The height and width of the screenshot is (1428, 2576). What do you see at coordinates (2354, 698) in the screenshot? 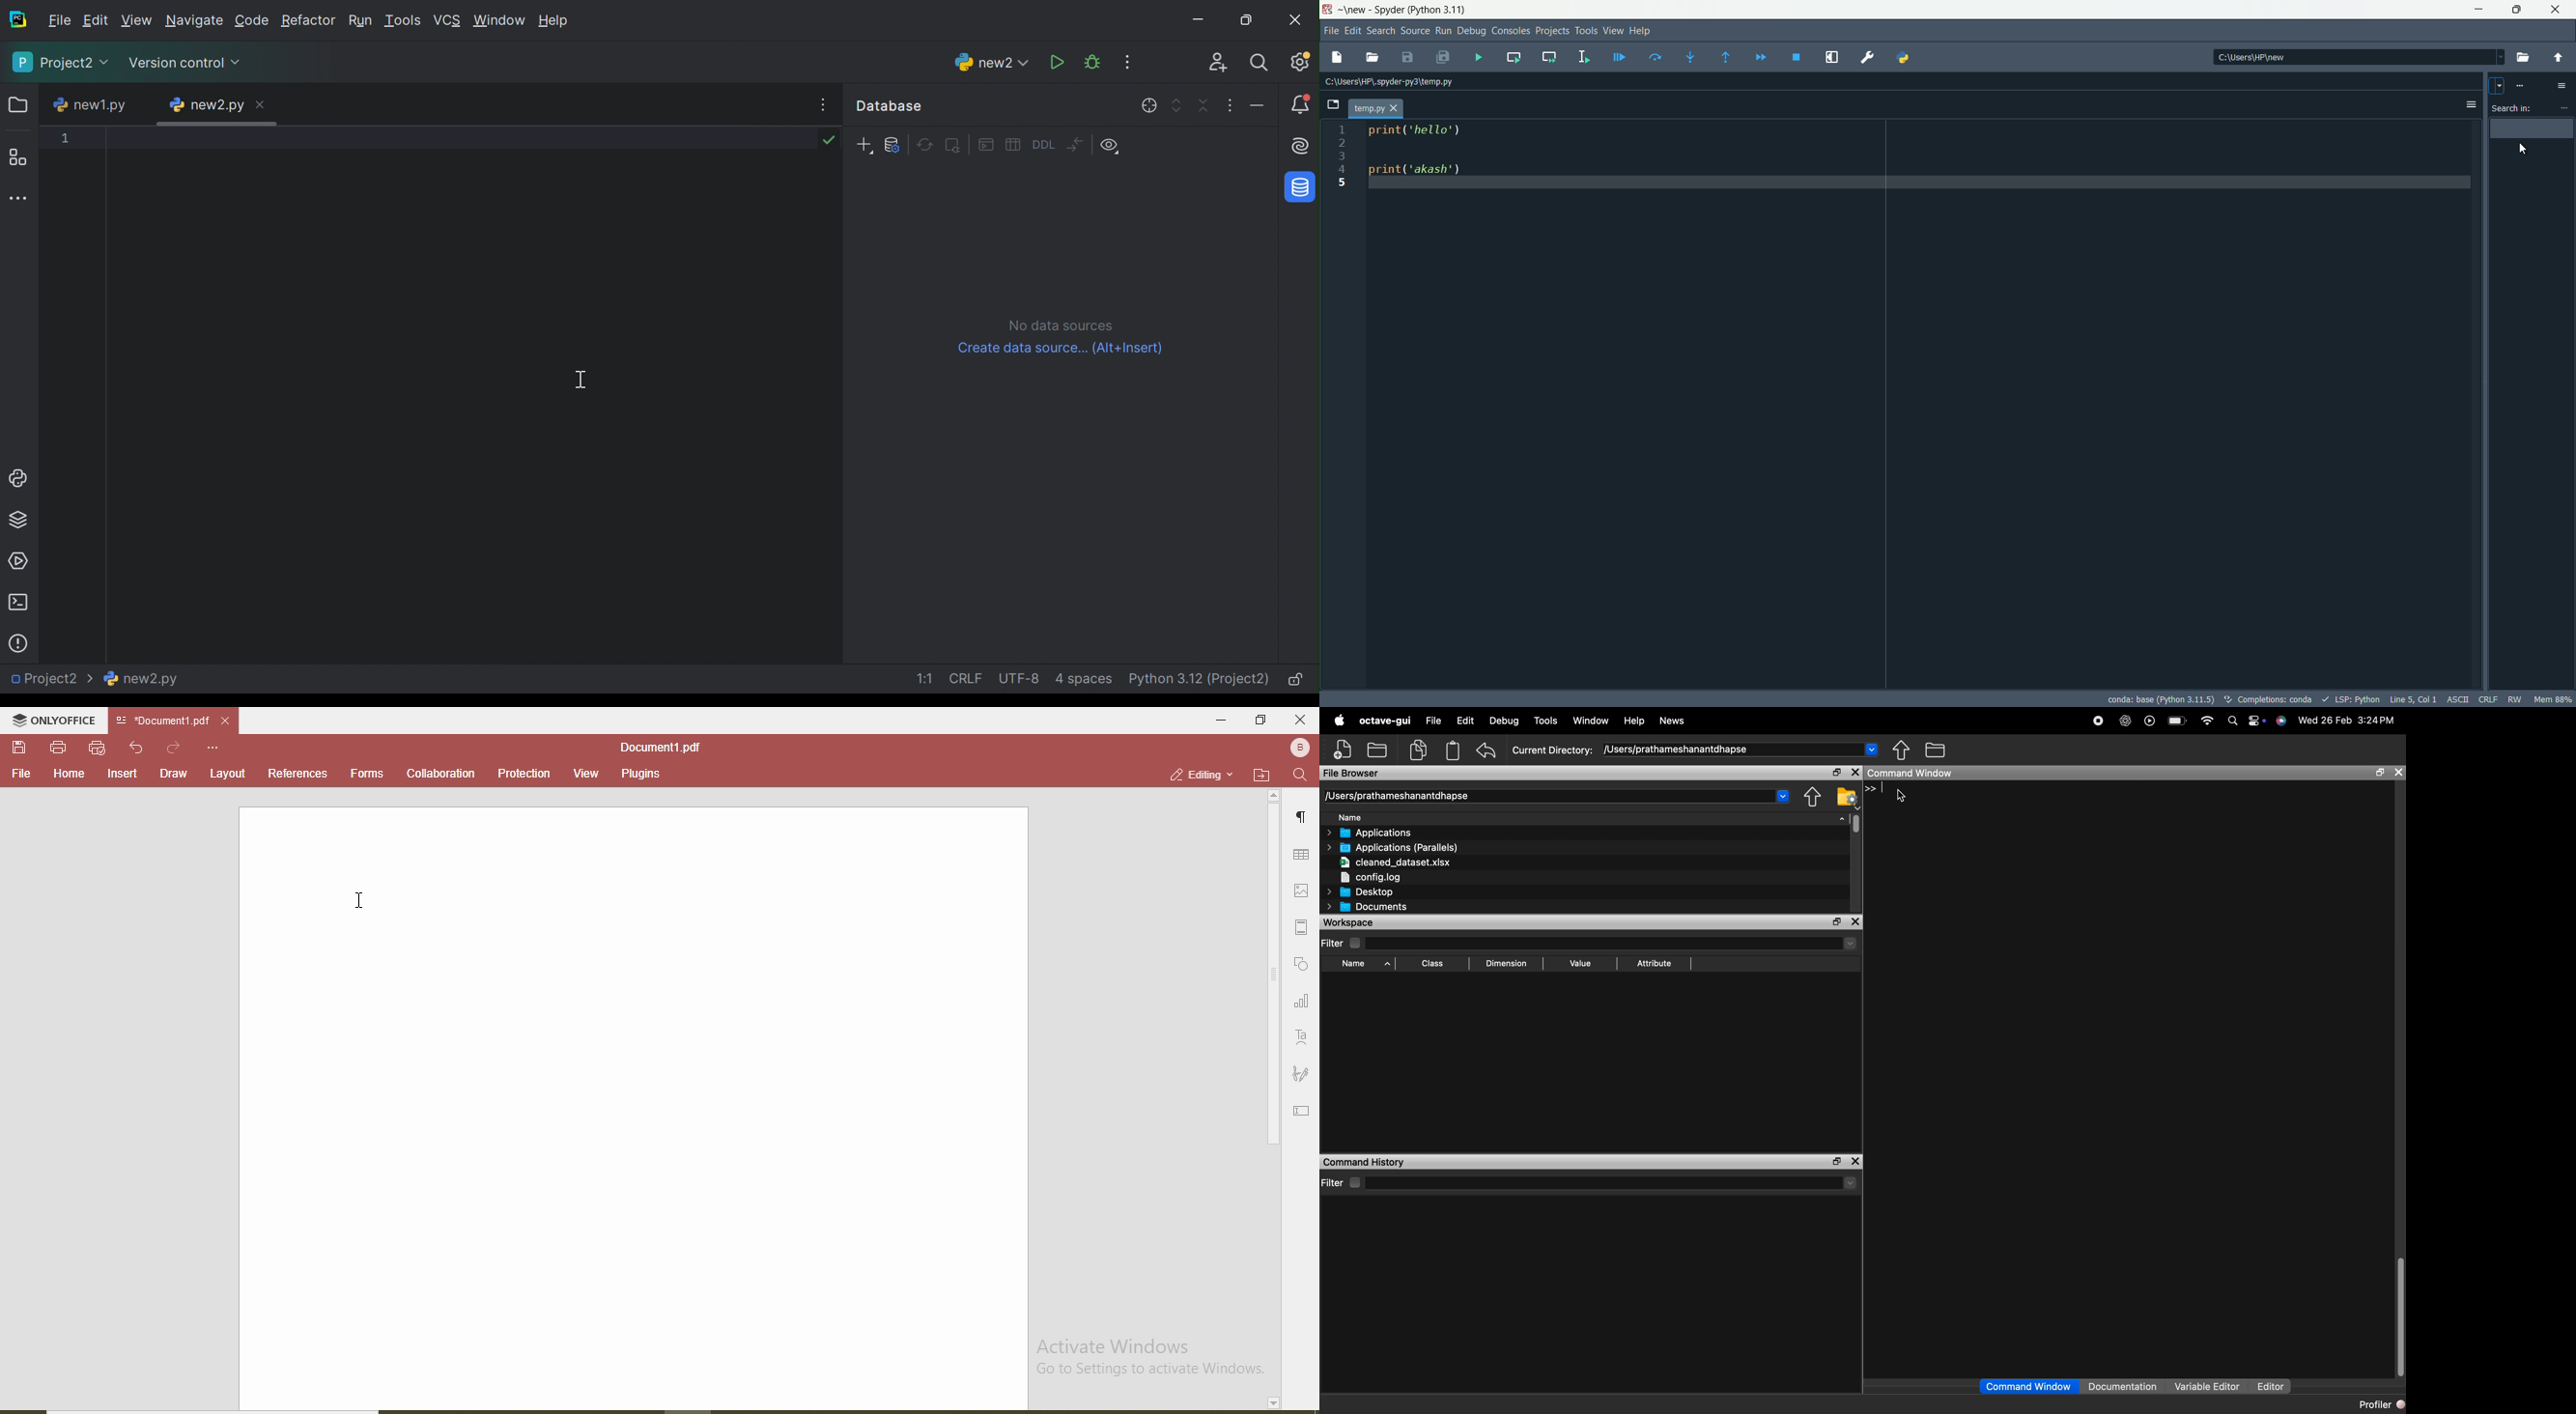
I see `LSP: Python` at bounding box center [2354, 698].